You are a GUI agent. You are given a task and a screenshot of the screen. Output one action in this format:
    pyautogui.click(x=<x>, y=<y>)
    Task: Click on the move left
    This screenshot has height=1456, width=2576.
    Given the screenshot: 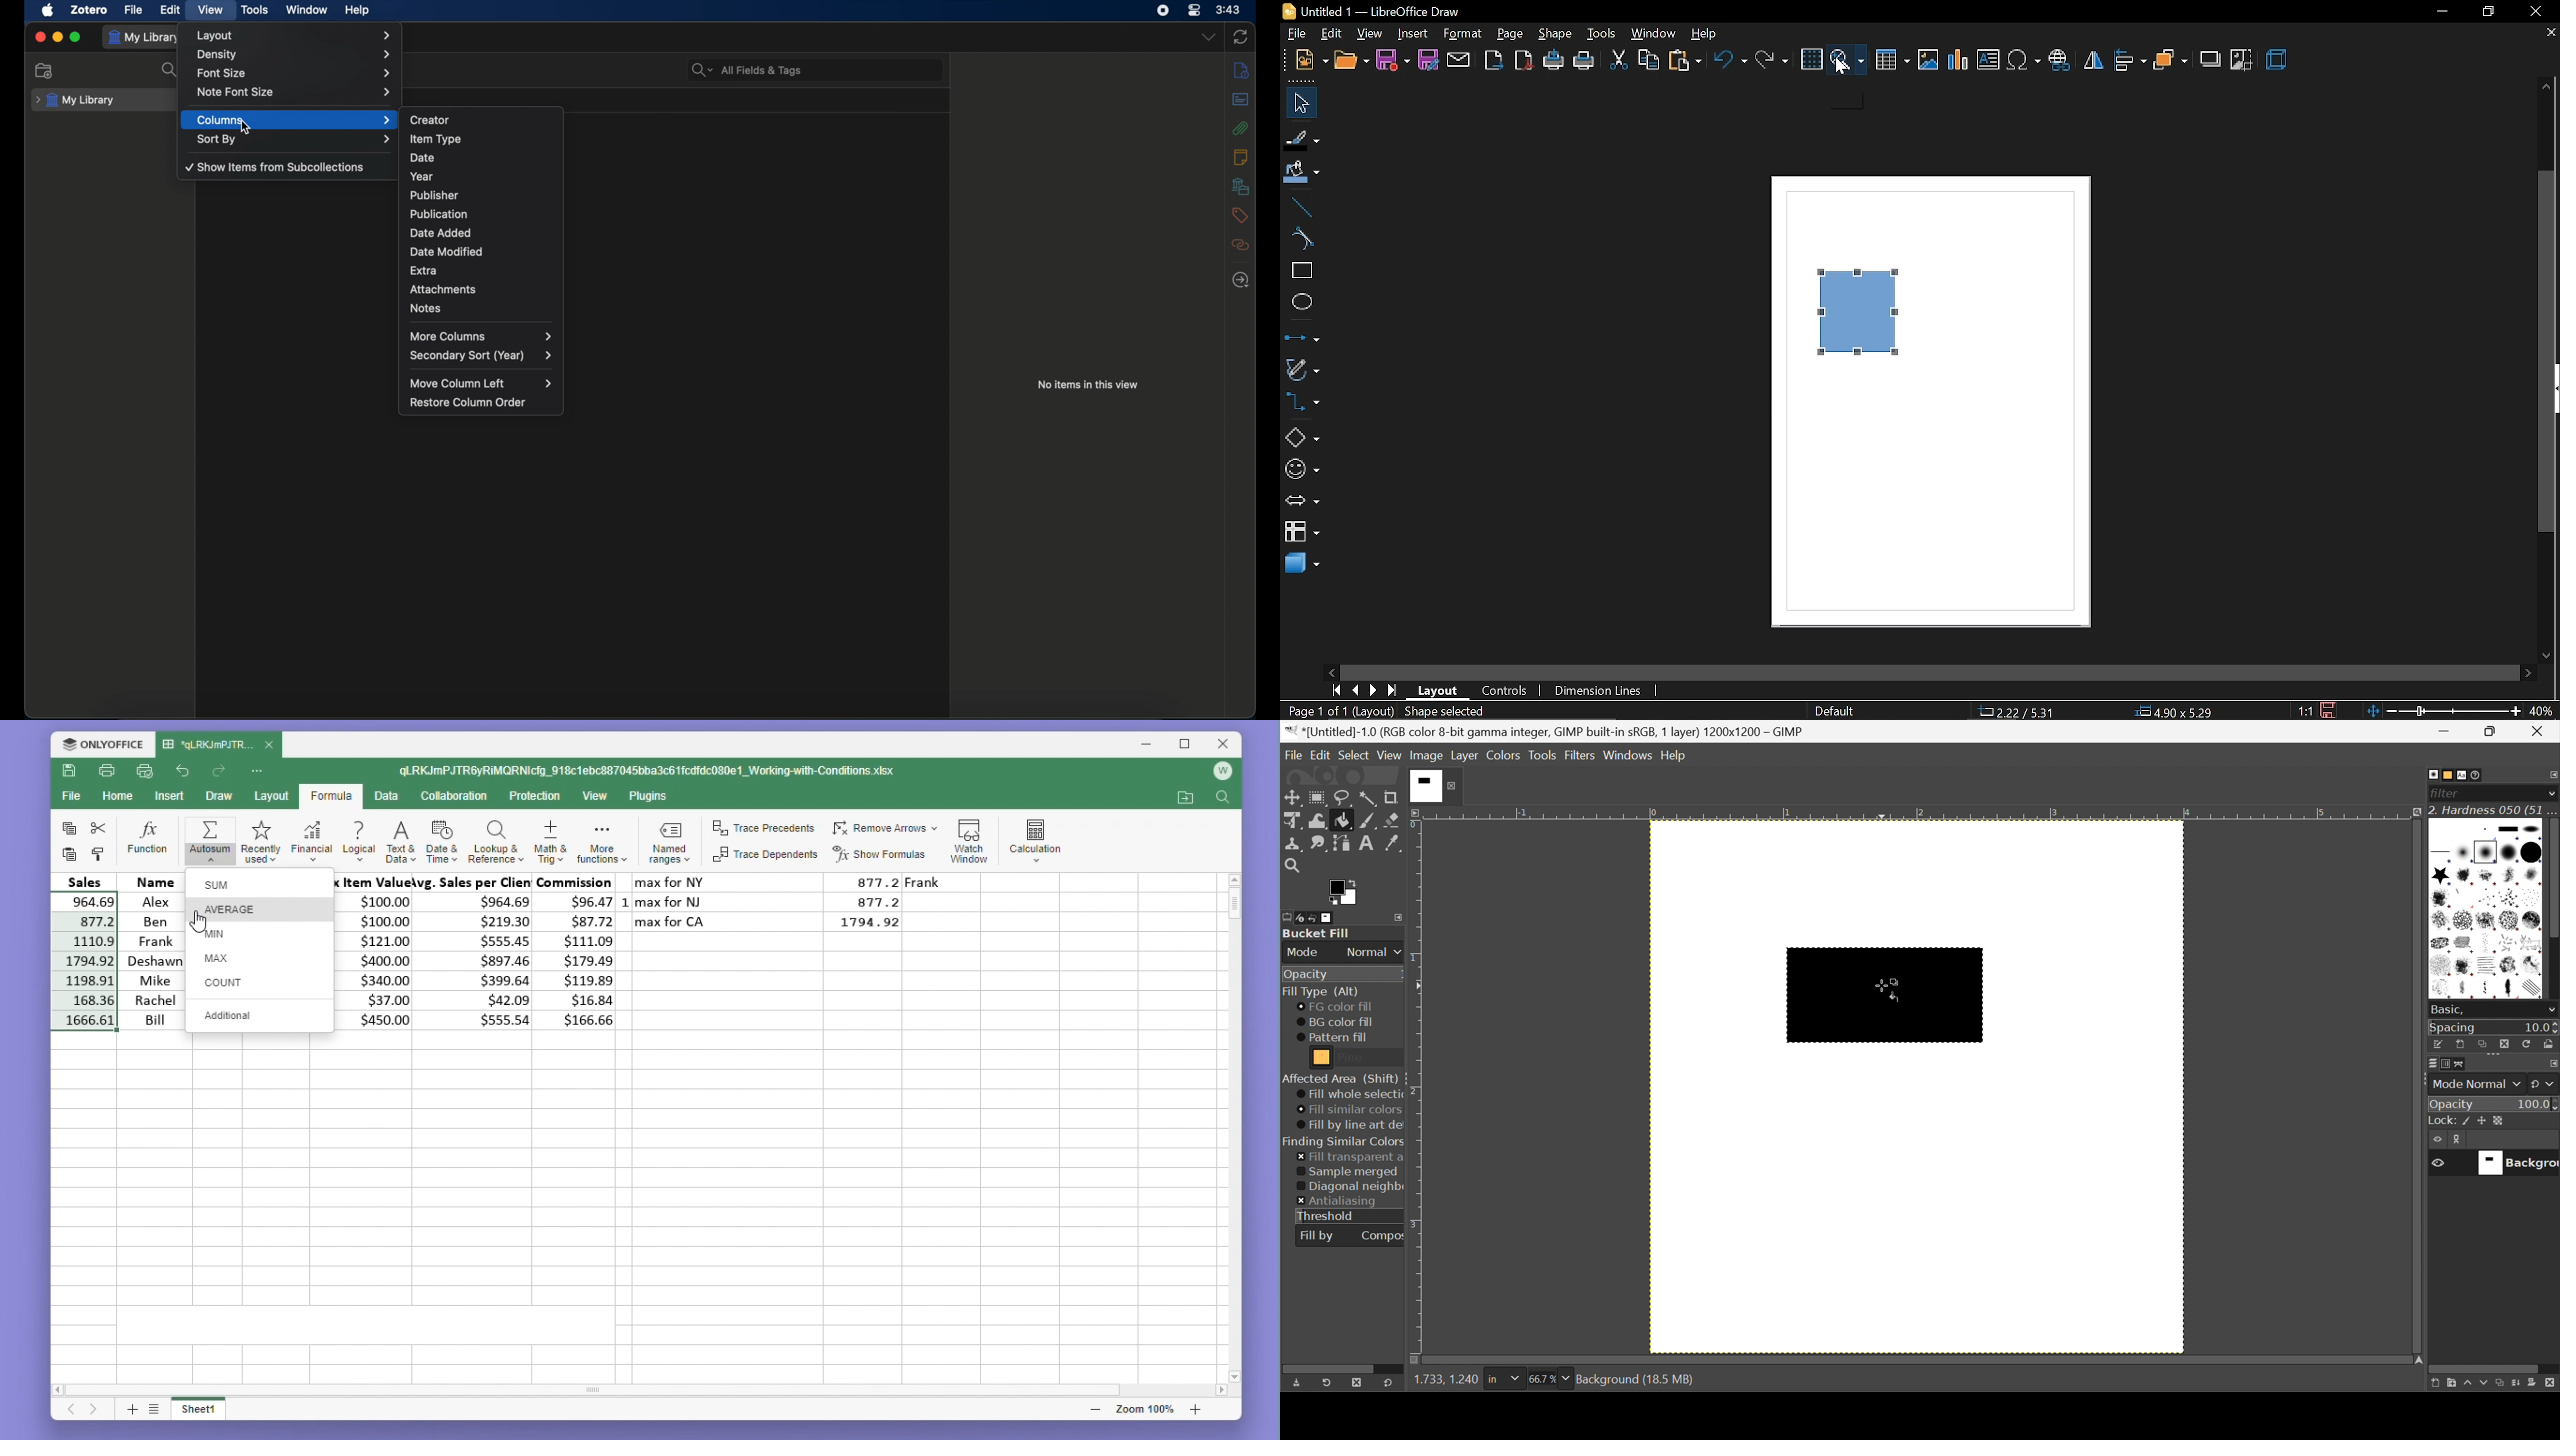 What is the action you would take?
    pyautogui.click(x=1331, y=672)
    